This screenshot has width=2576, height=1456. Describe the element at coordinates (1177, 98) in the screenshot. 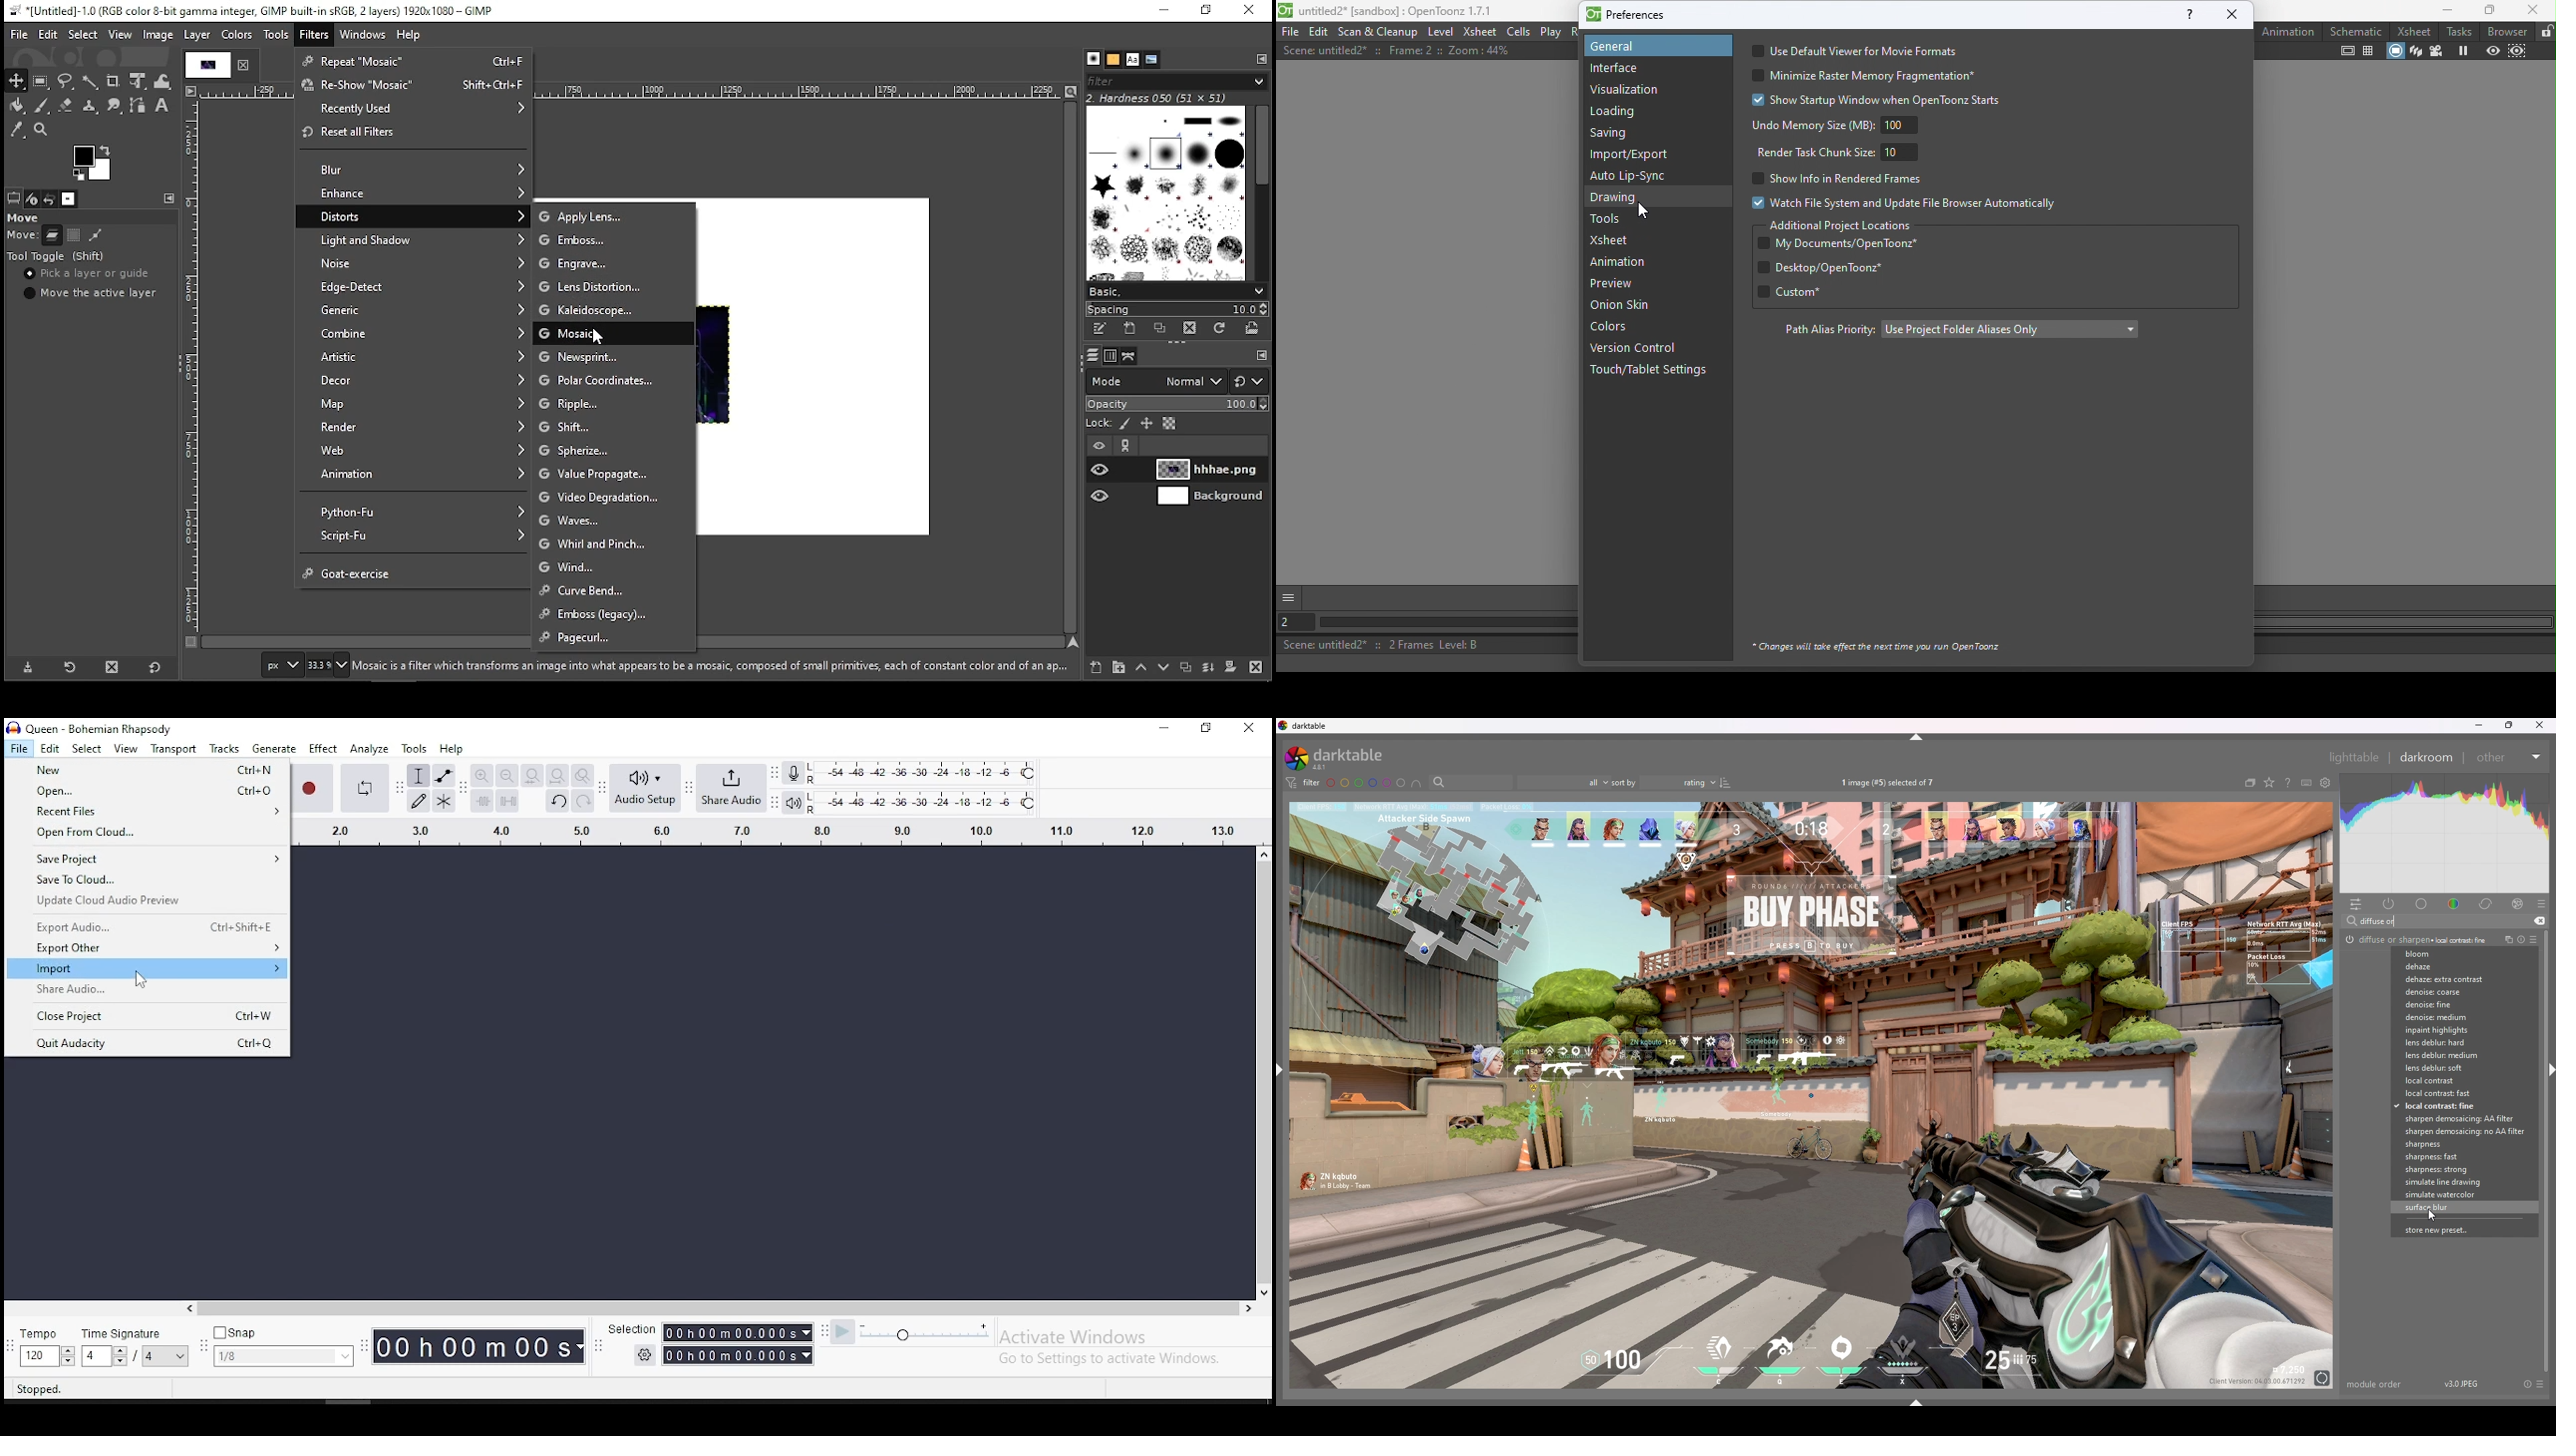

I see `2. hardness 050 (51x51)` at that location.